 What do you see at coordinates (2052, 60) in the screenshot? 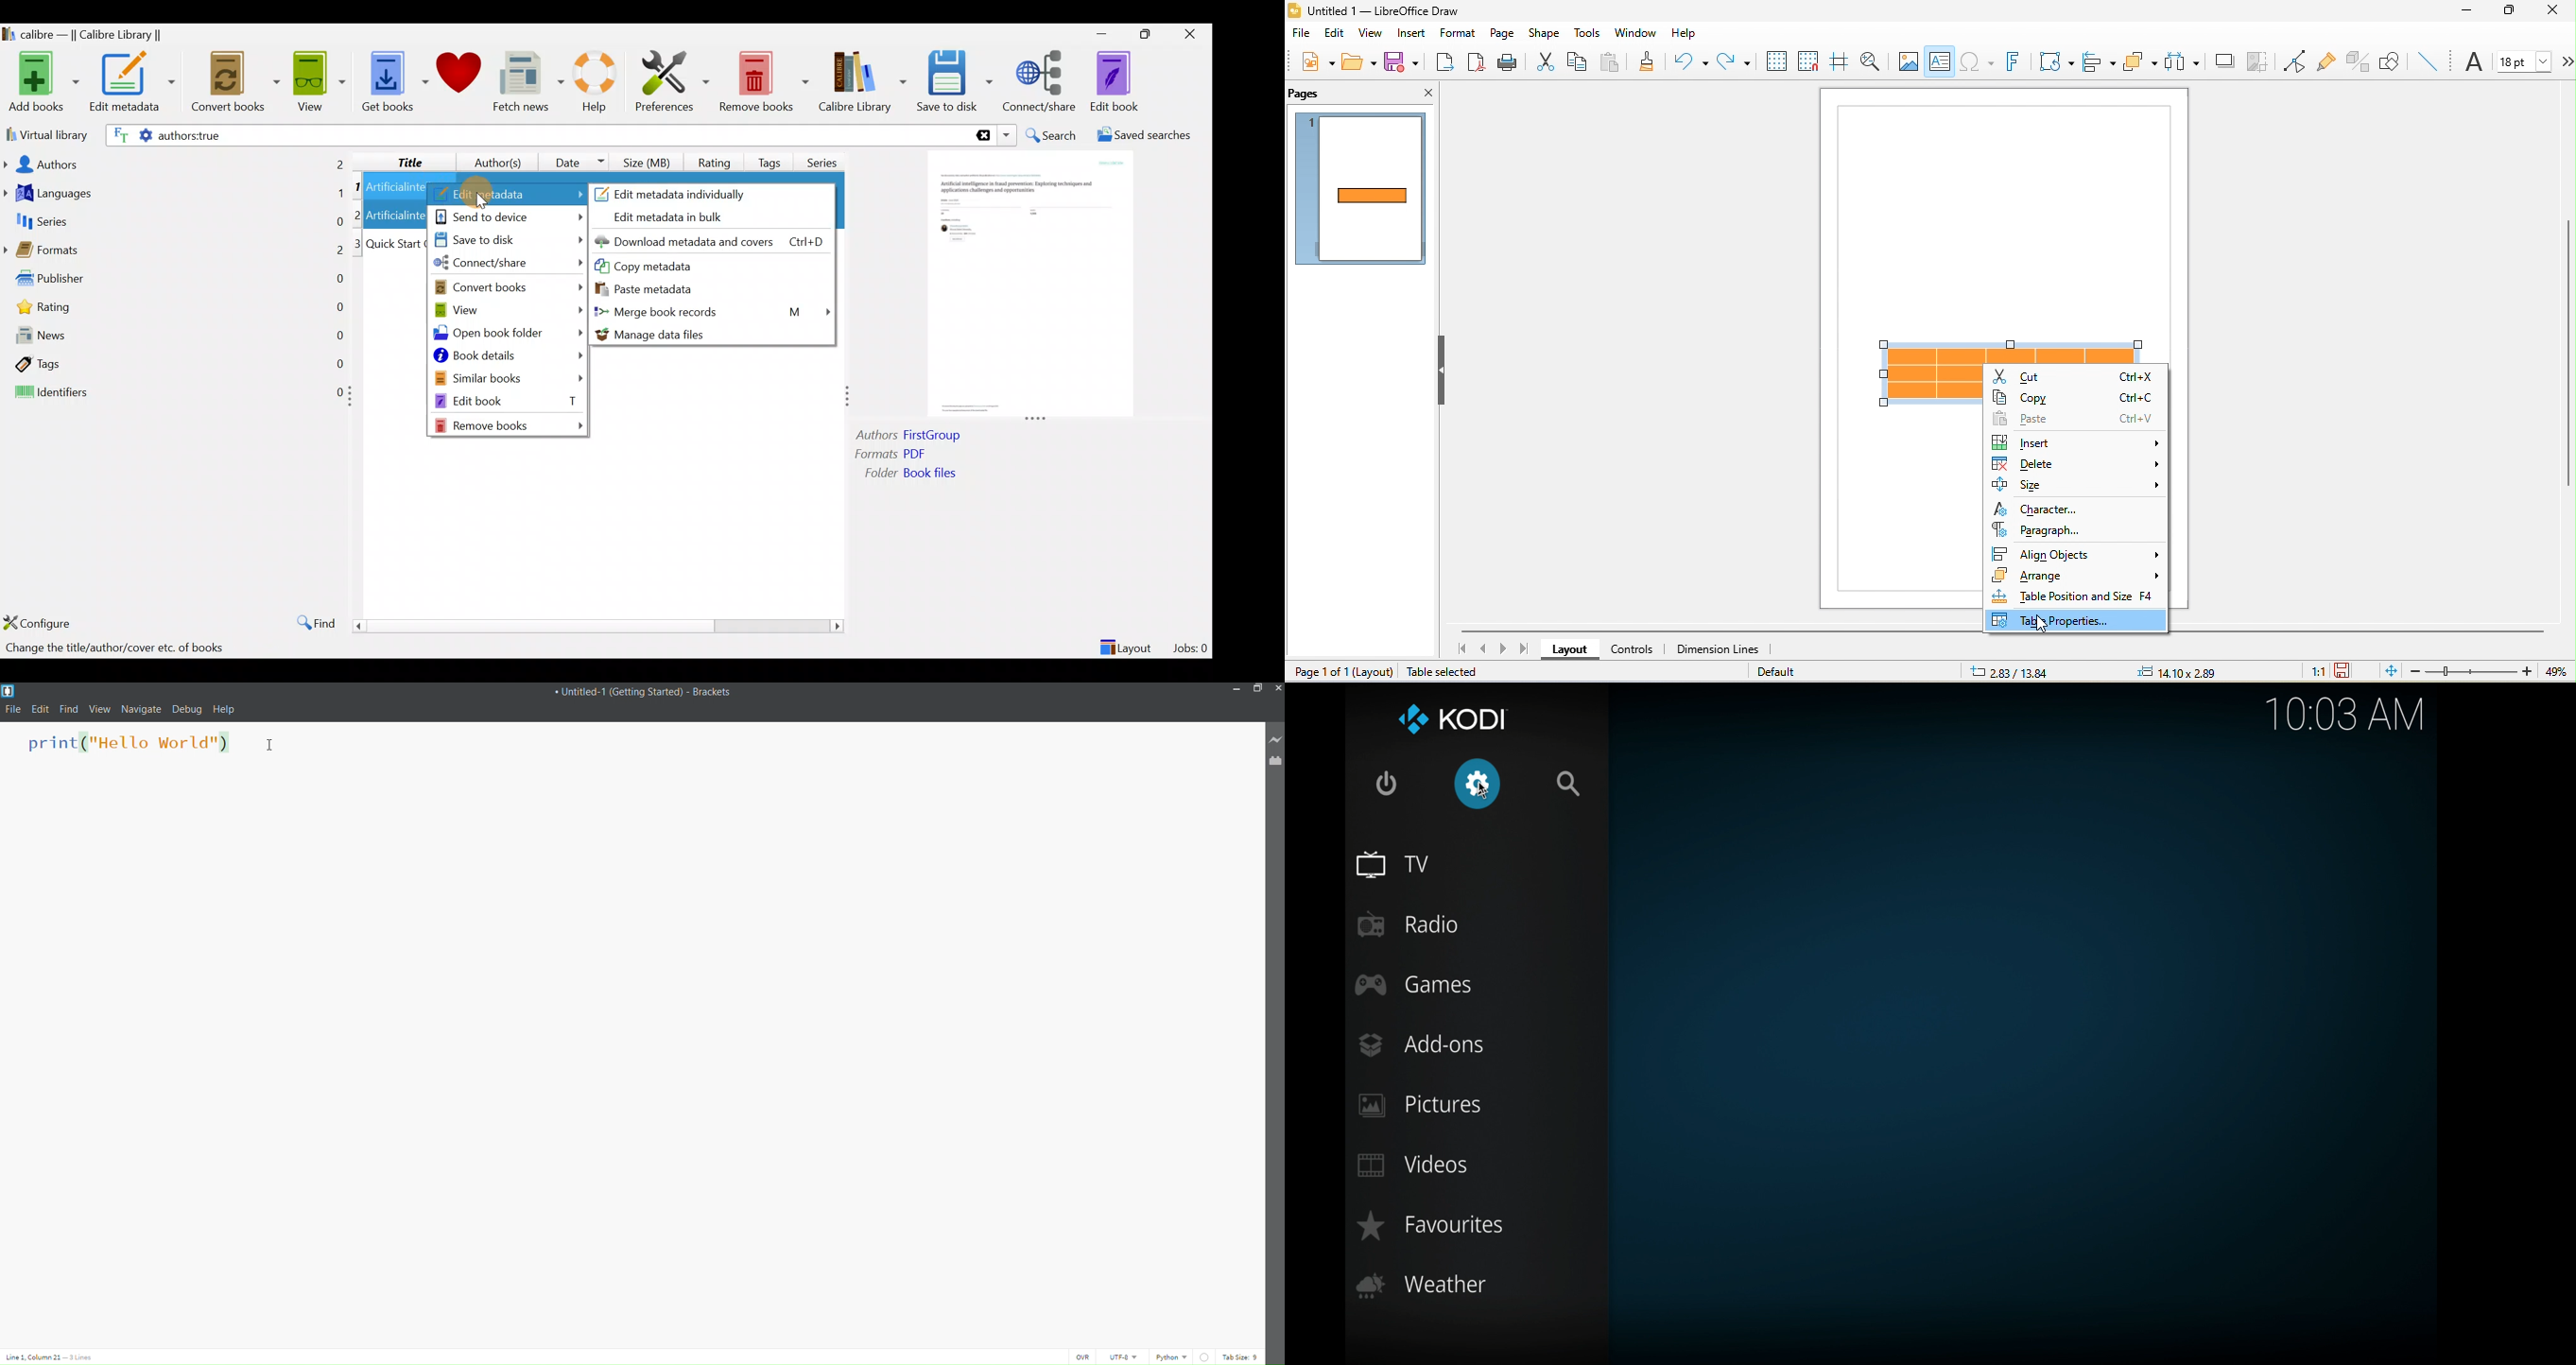
I see `transformation` at bounding box center [2052, 60].